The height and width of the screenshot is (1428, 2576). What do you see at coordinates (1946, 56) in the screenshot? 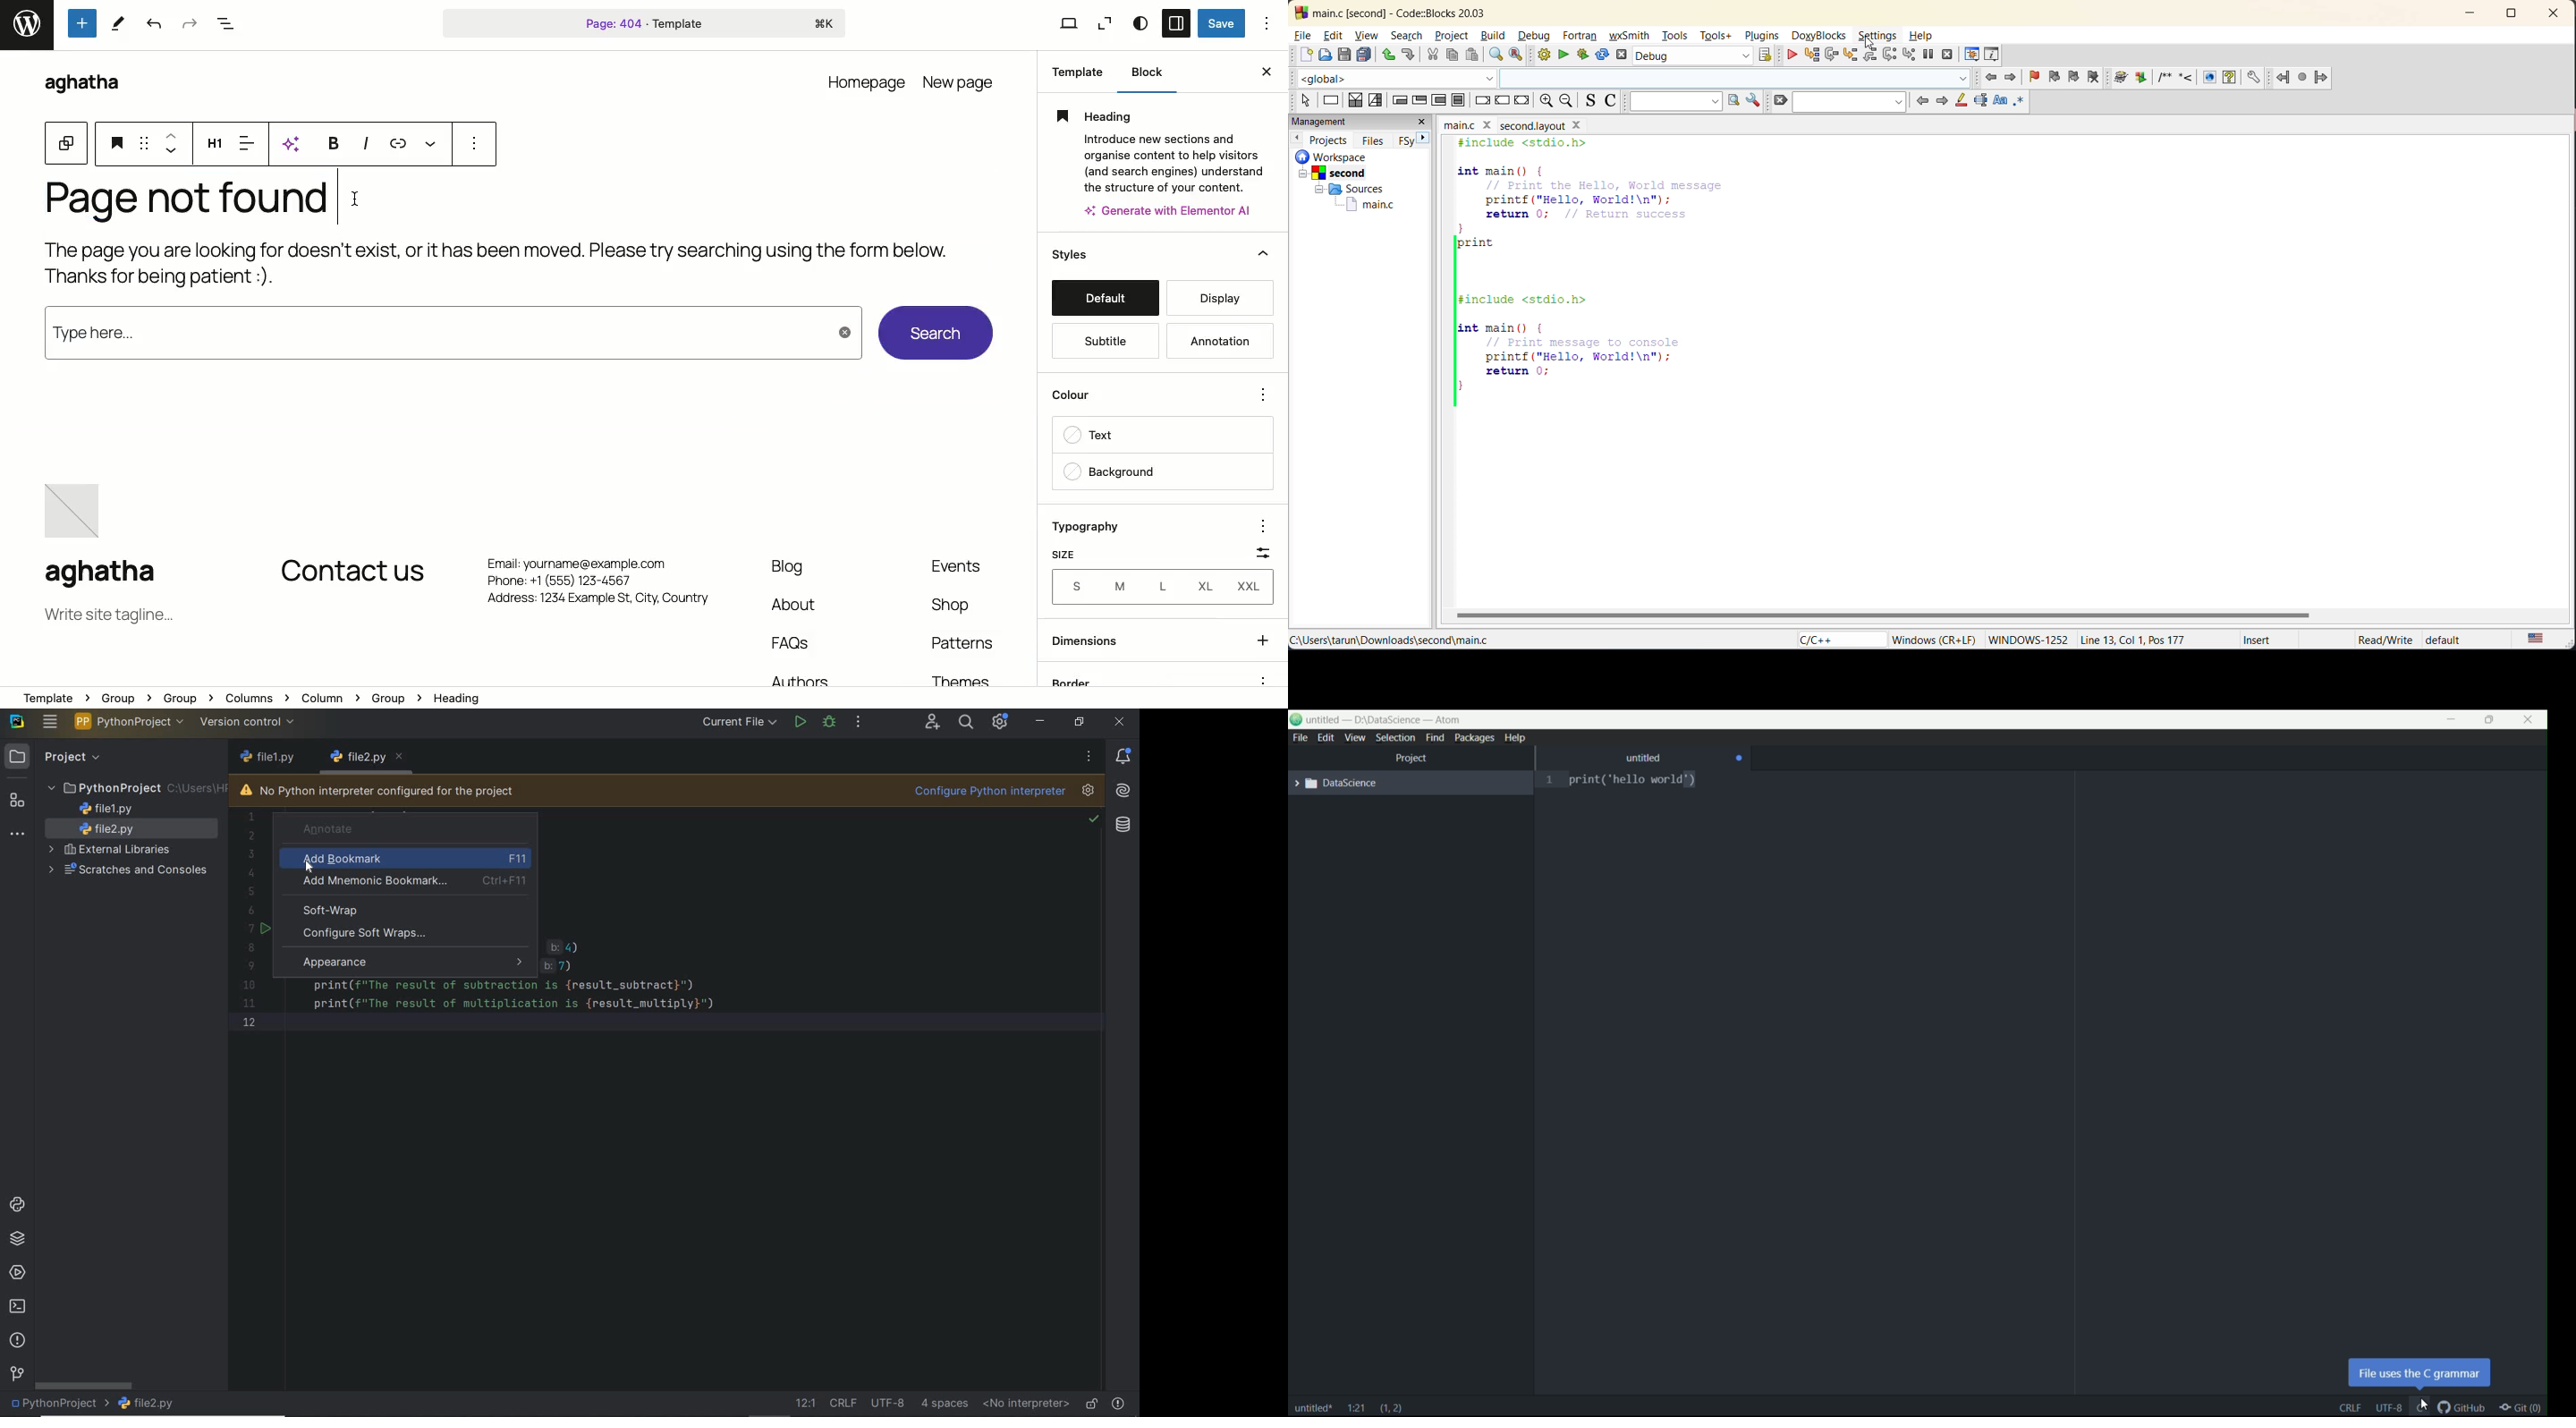
I see `stop debugger` at bounding box center [1946, 56].